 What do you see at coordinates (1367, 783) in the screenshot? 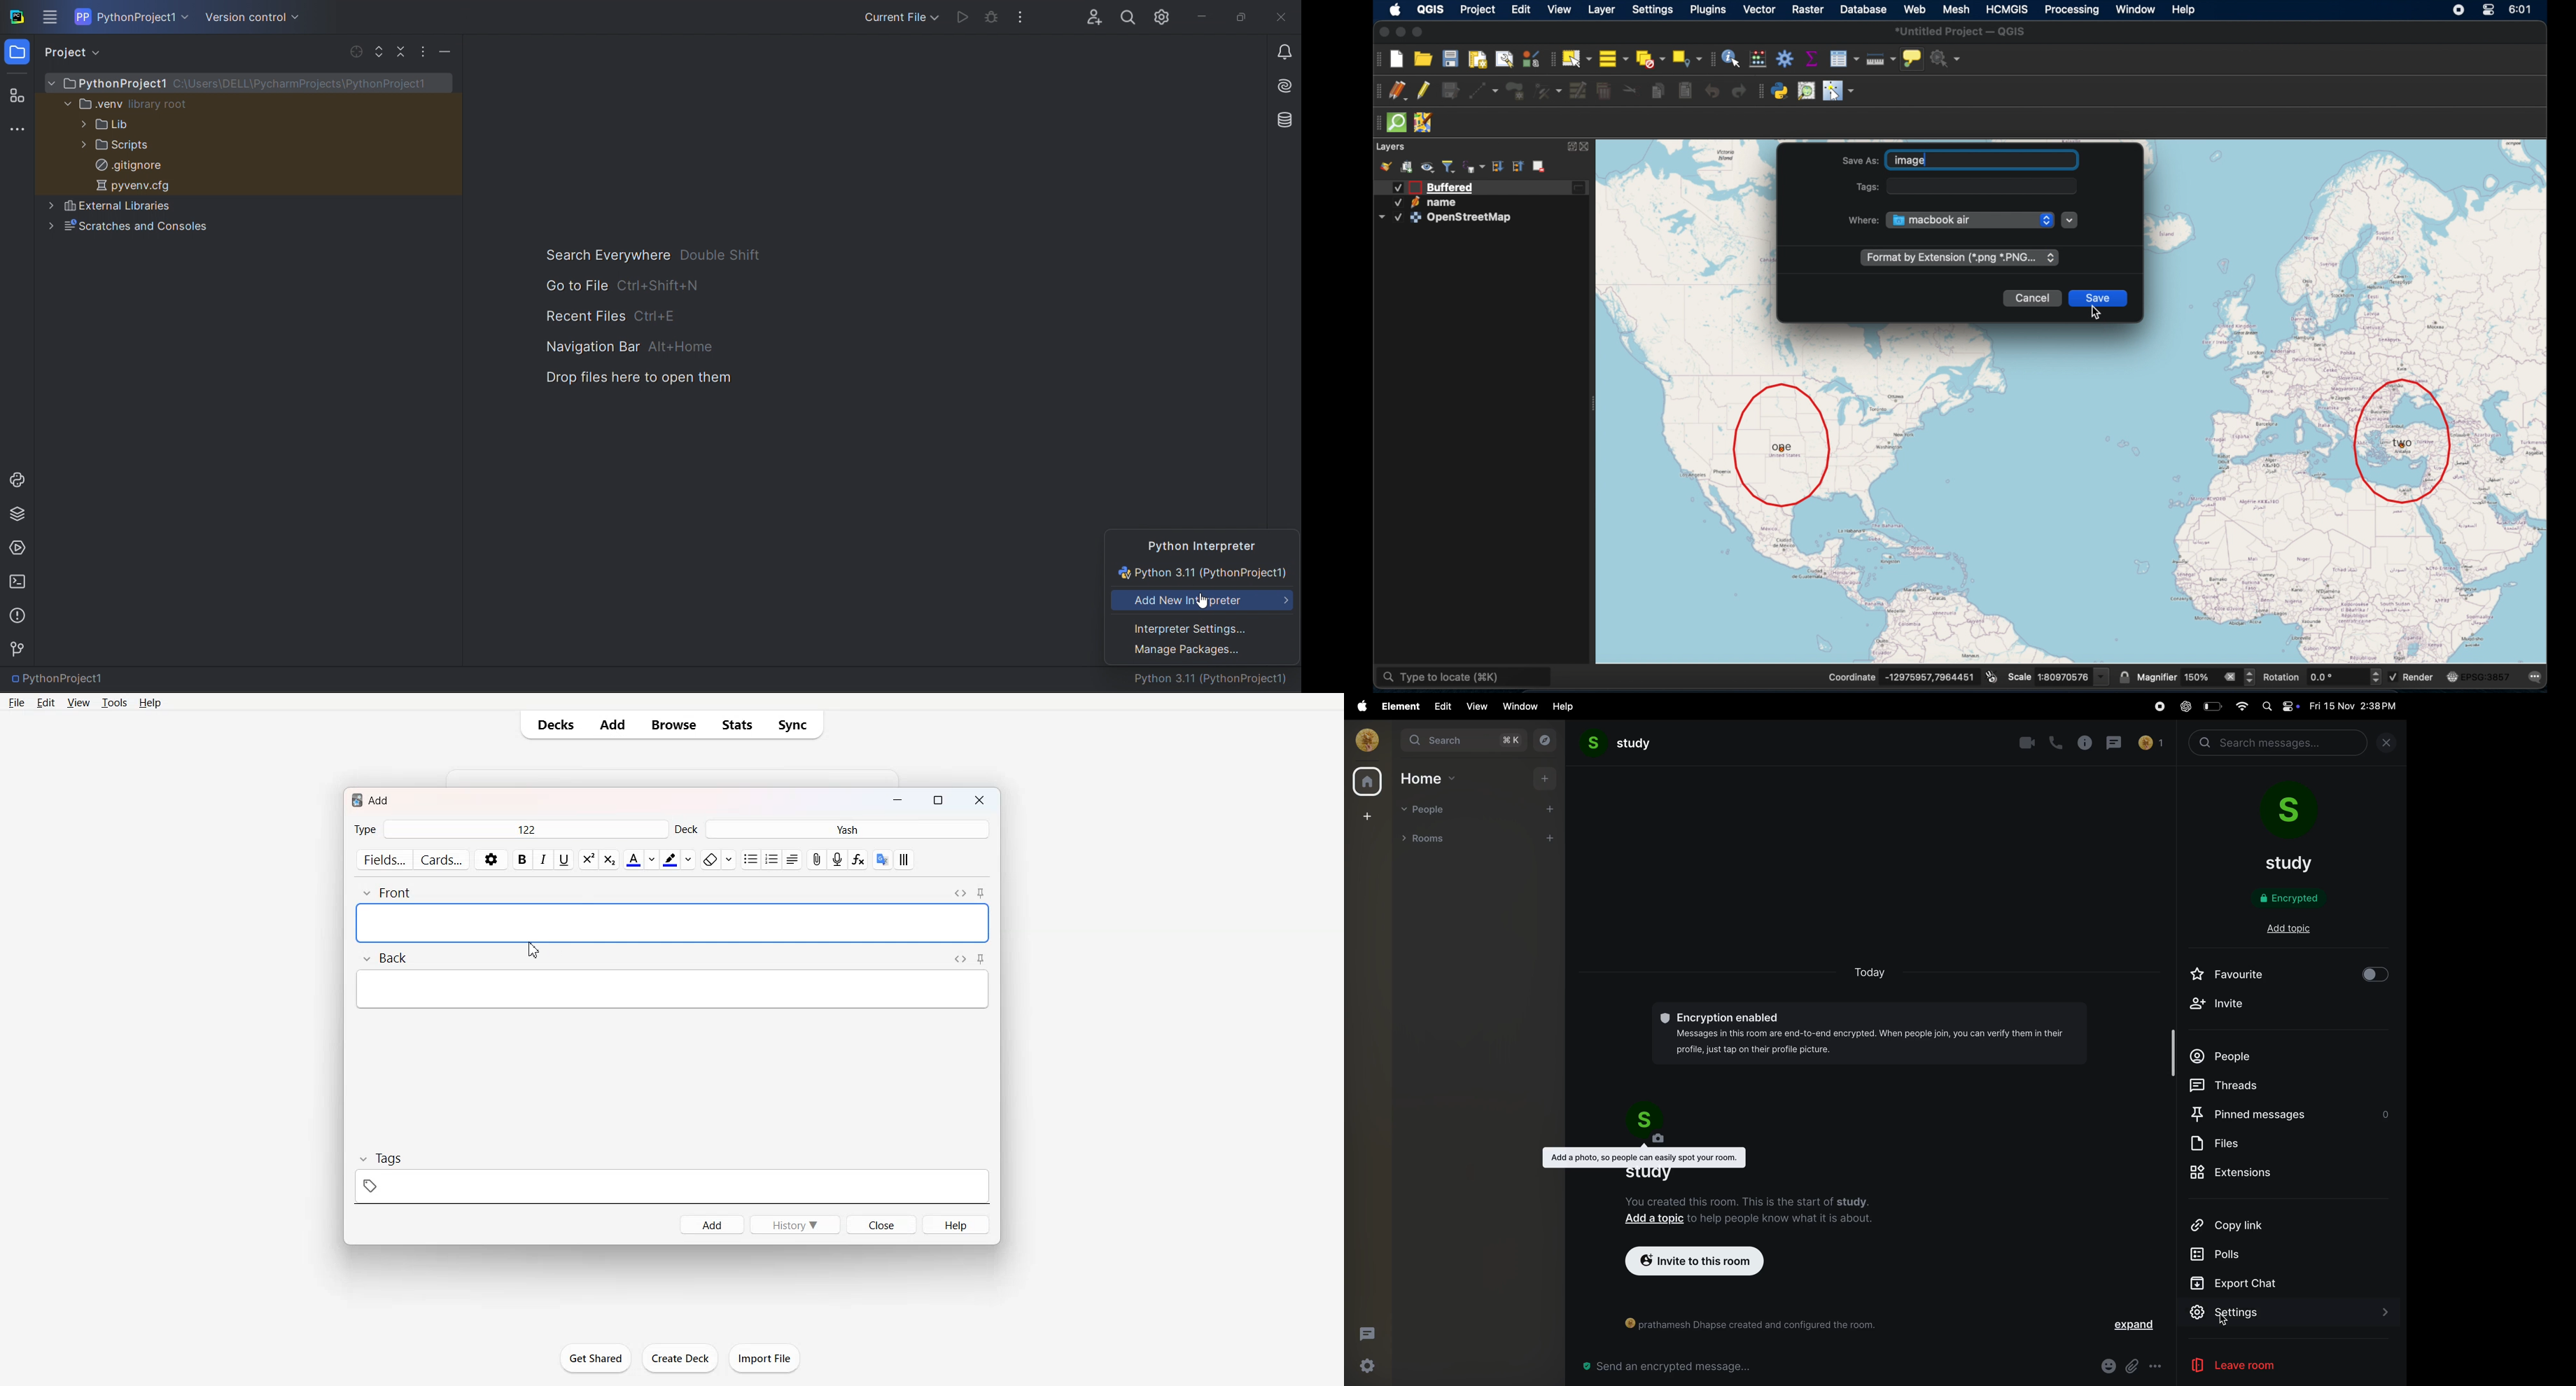
I see `home ` at bounding box center [1367, 783].